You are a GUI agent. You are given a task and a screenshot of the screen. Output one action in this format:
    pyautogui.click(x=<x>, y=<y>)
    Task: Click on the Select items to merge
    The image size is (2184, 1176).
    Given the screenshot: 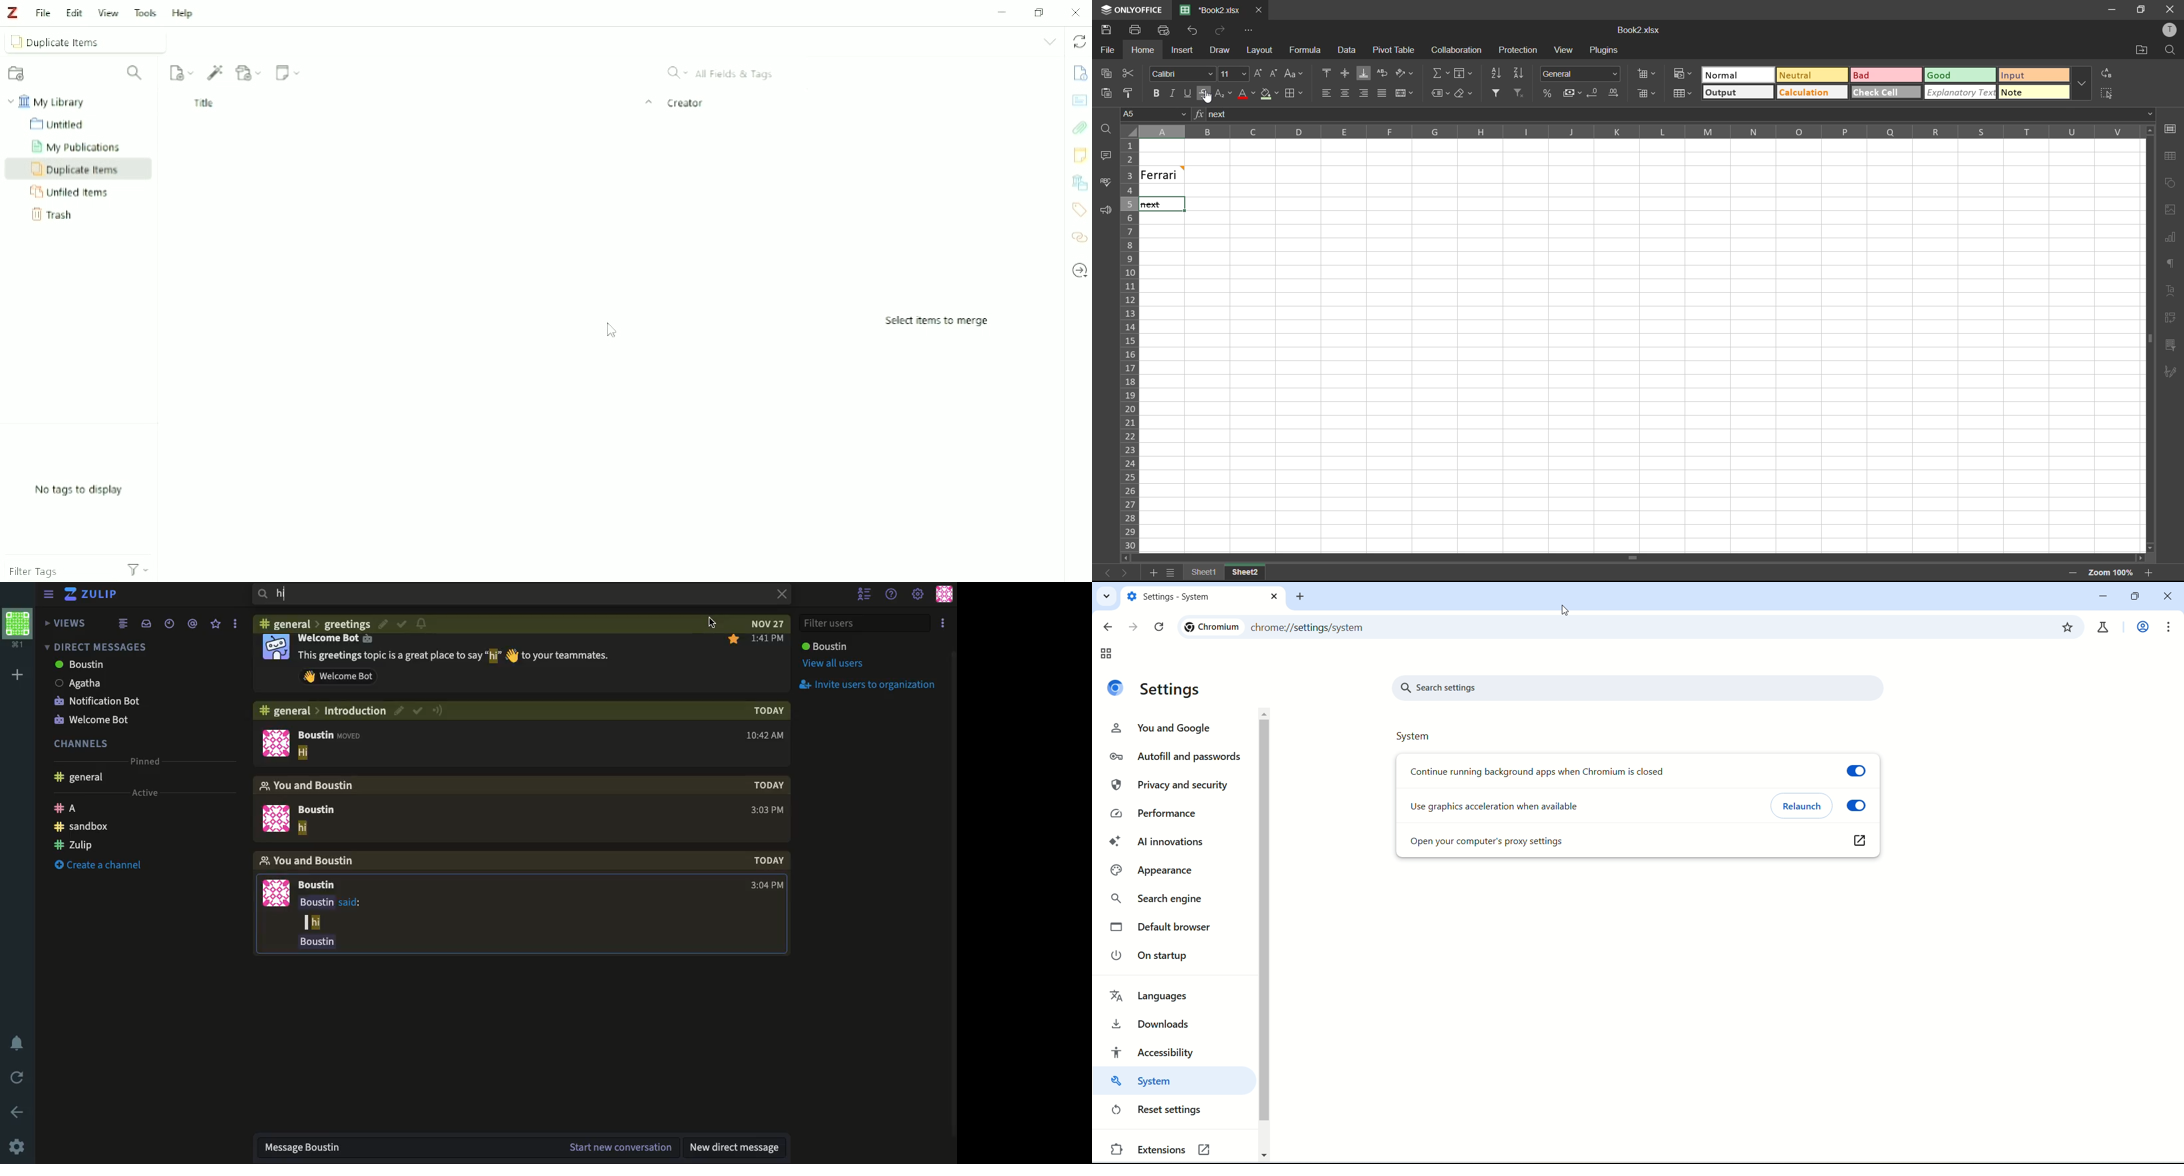 What is the action you would take?
    pyautogui.click(x=938, y=322)
    